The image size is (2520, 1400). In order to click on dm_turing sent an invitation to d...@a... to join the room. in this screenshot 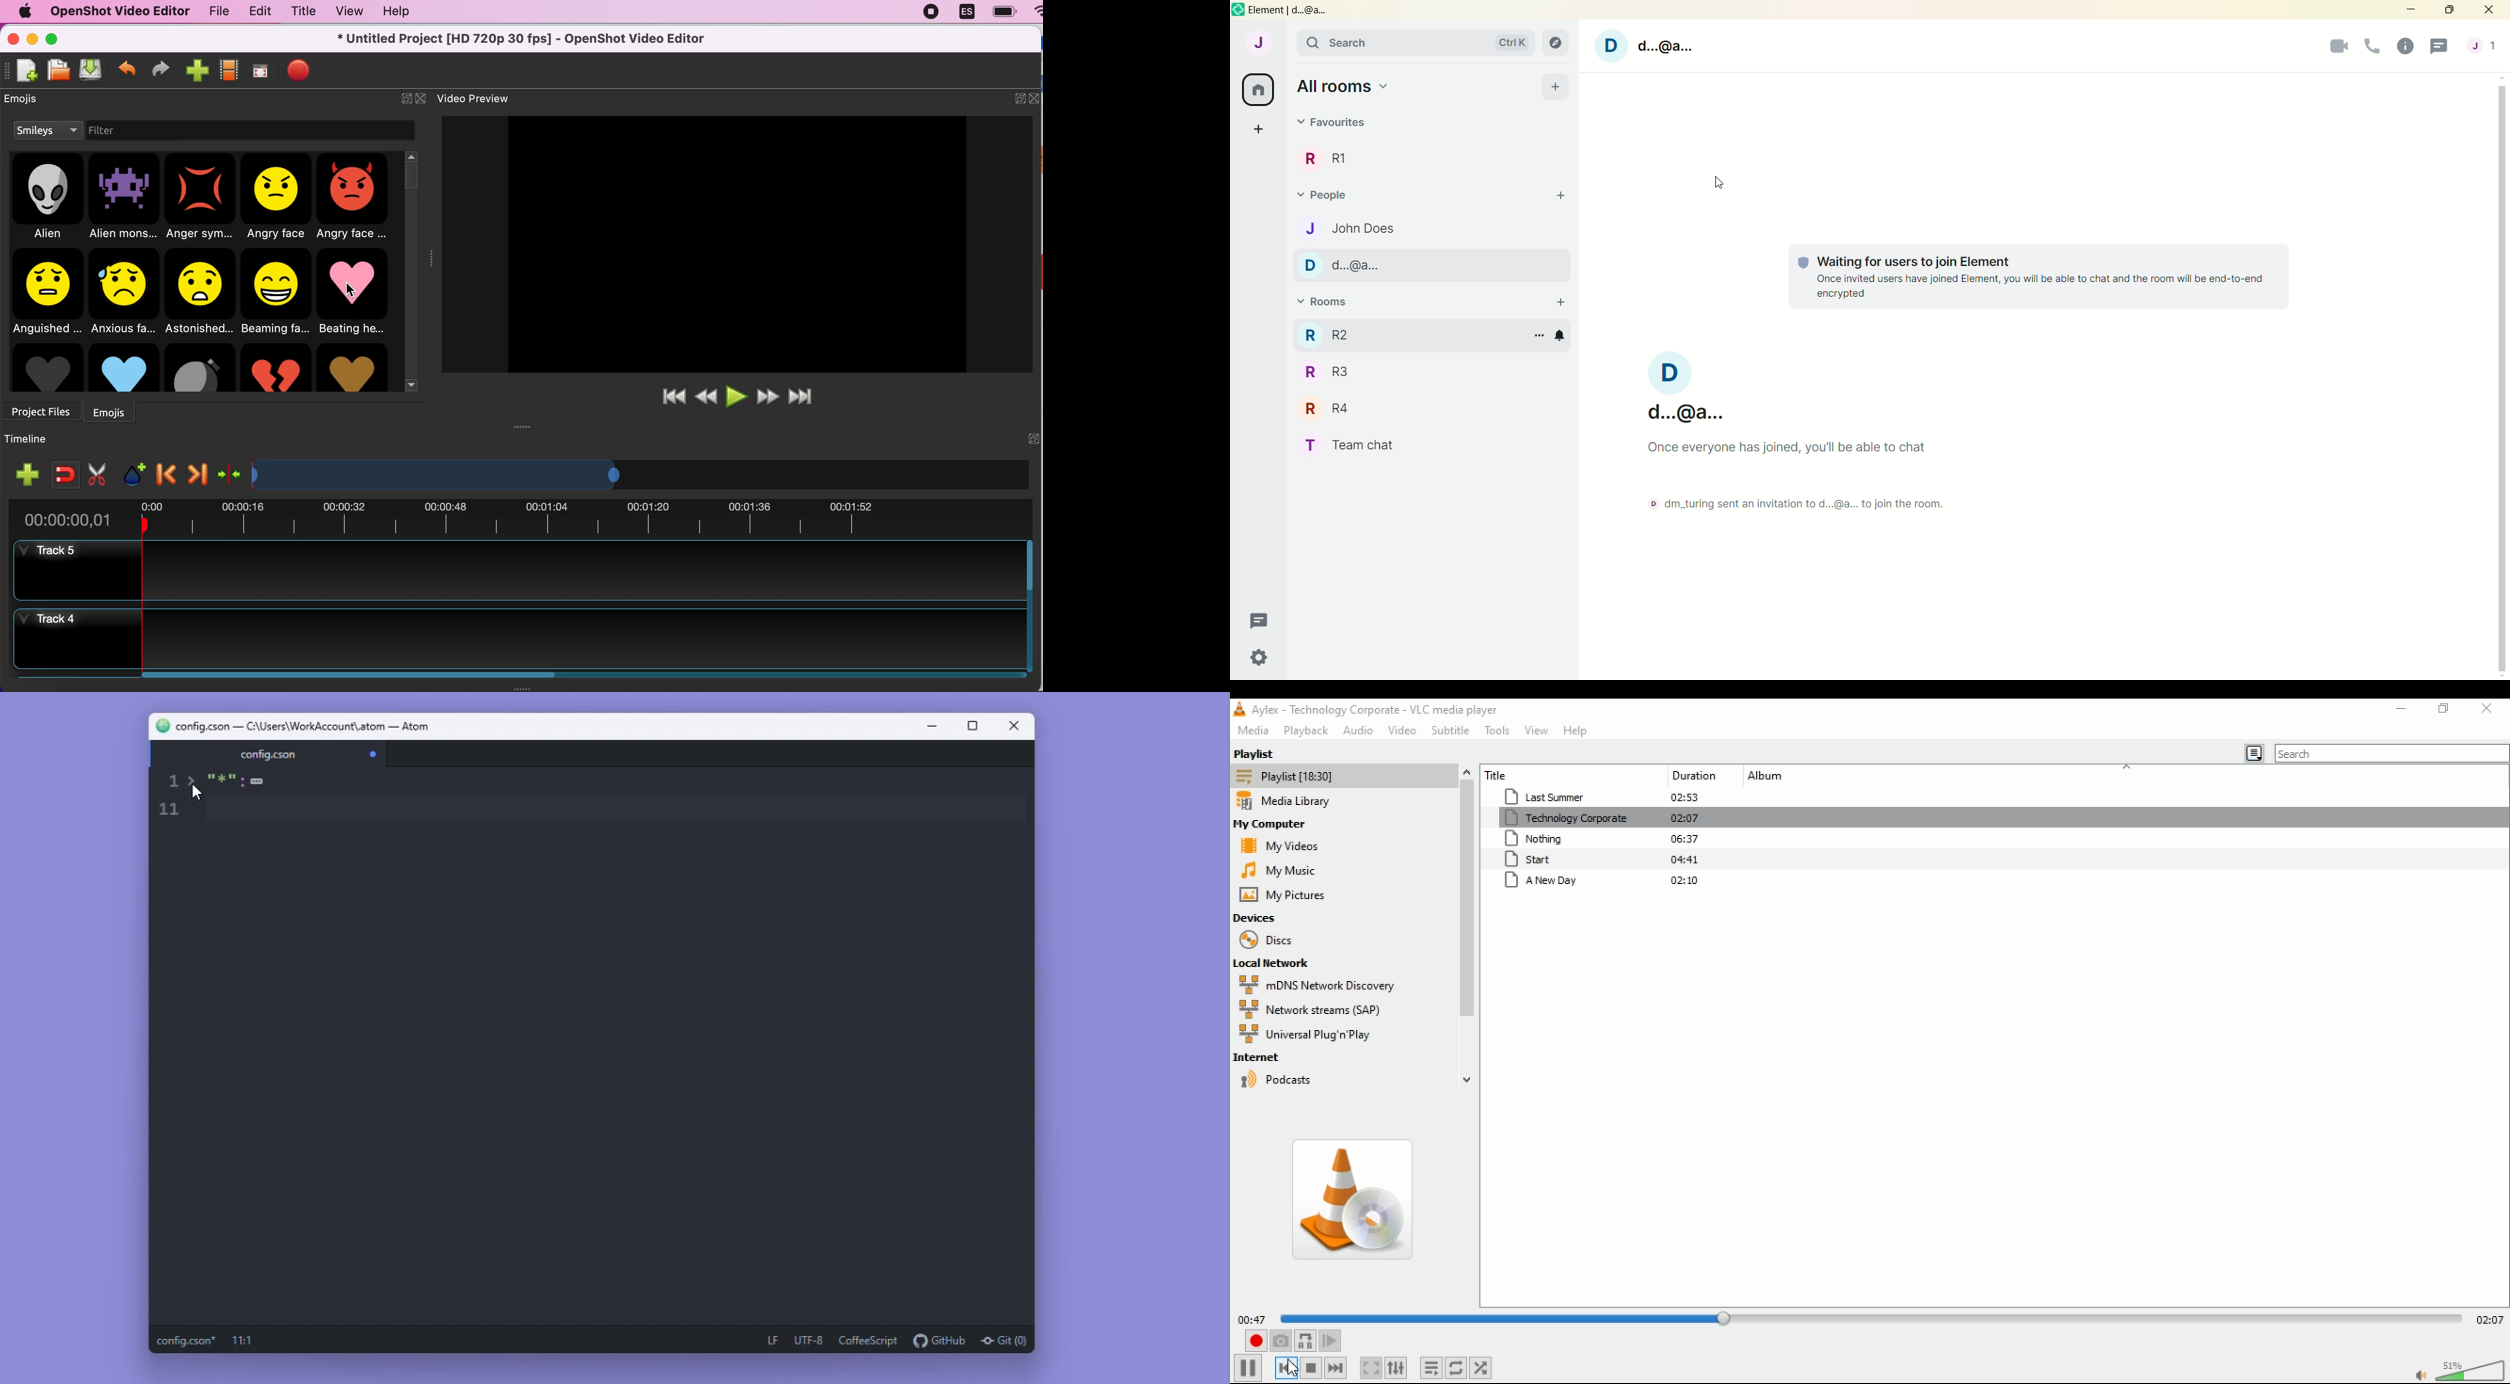, I will do `click(1782, 503)`.